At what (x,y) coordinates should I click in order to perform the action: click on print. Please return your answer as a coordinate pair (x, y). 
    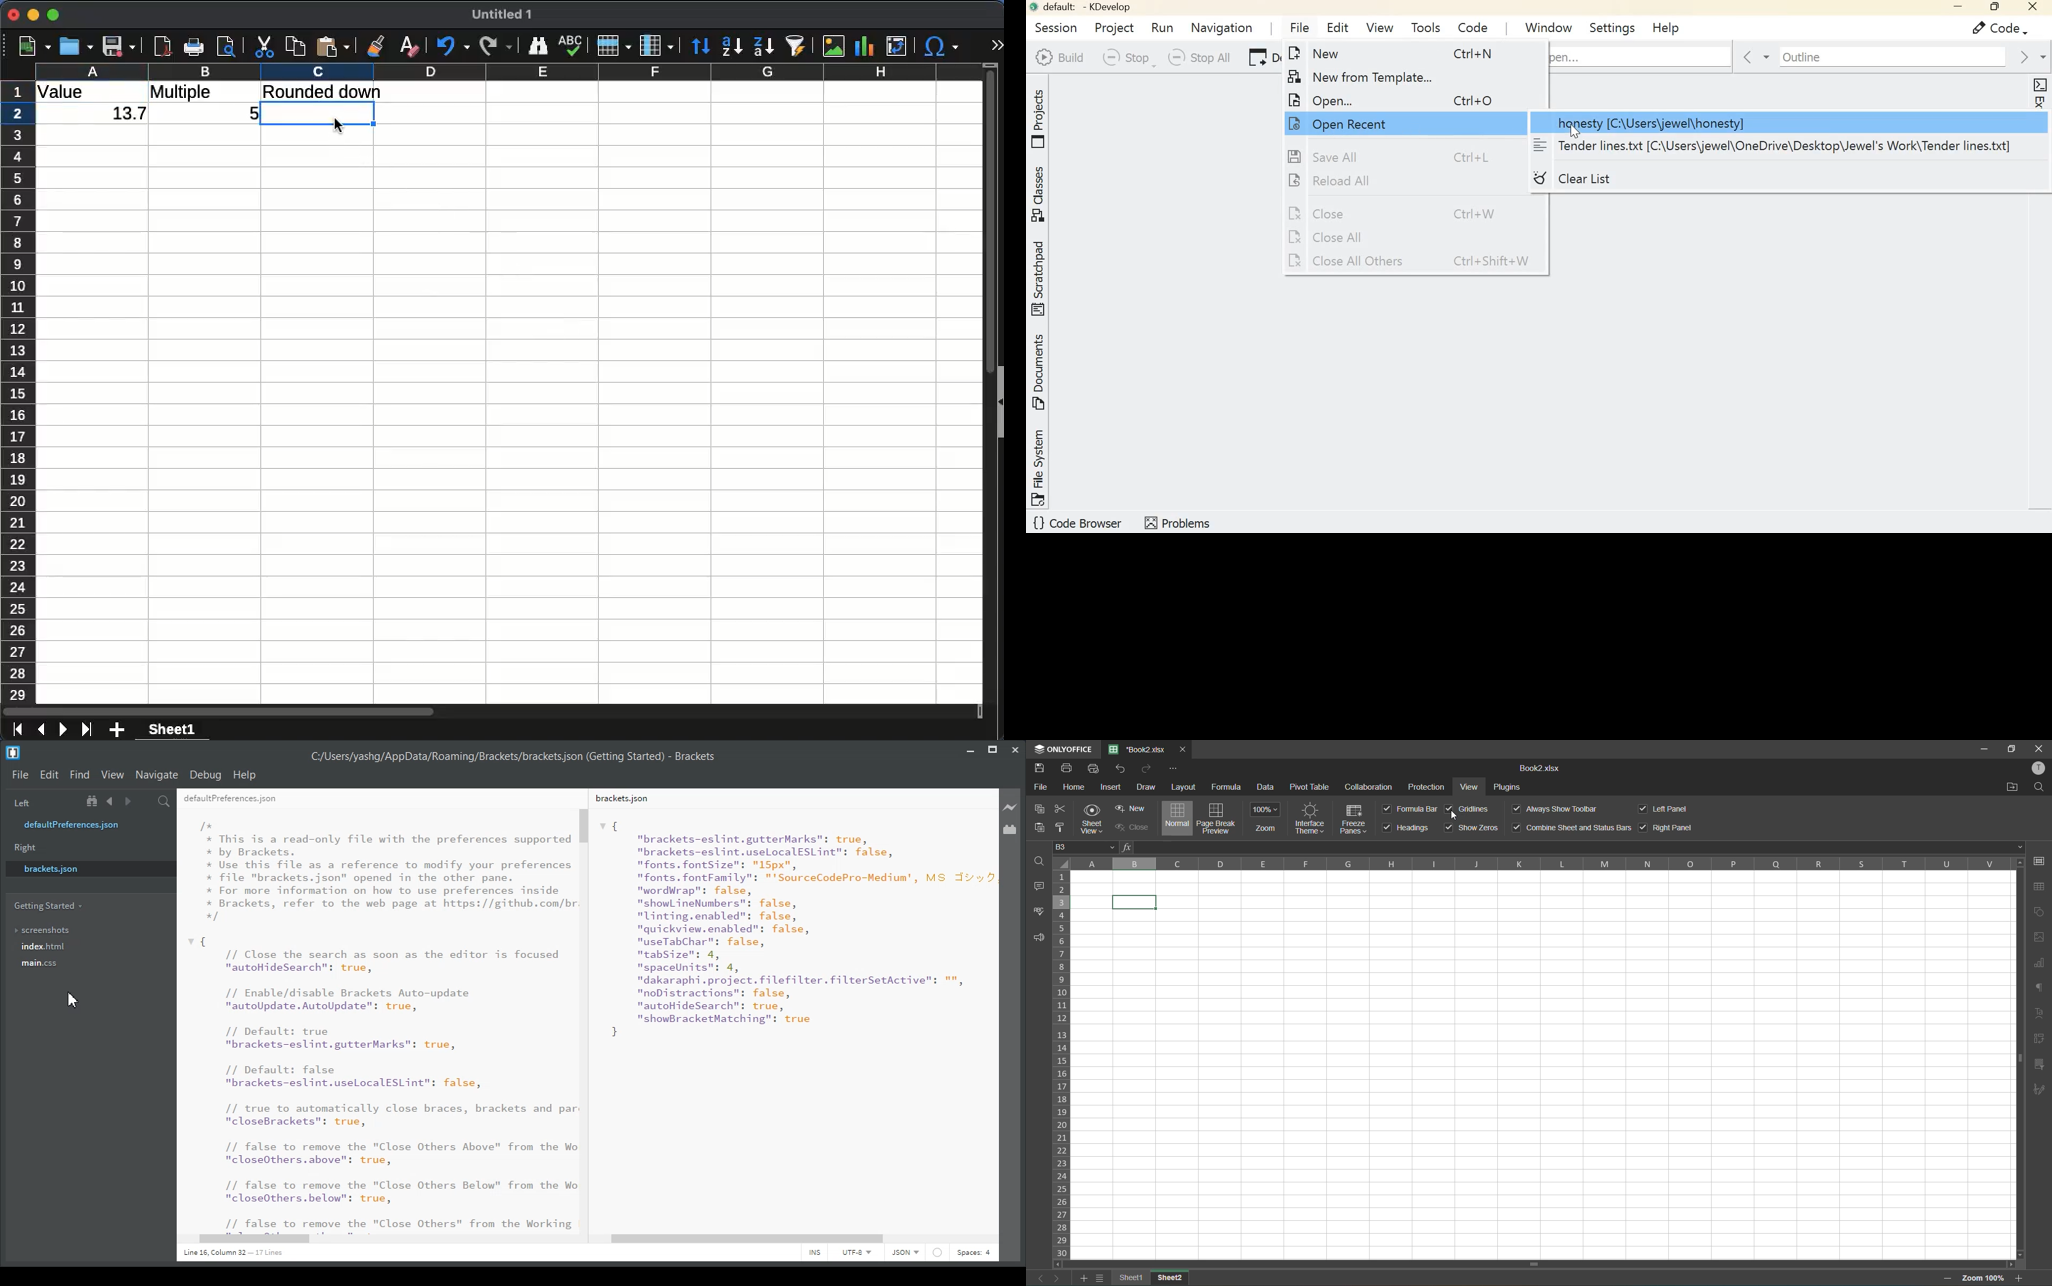
    Looking at the image, I should click on (1067, 769).